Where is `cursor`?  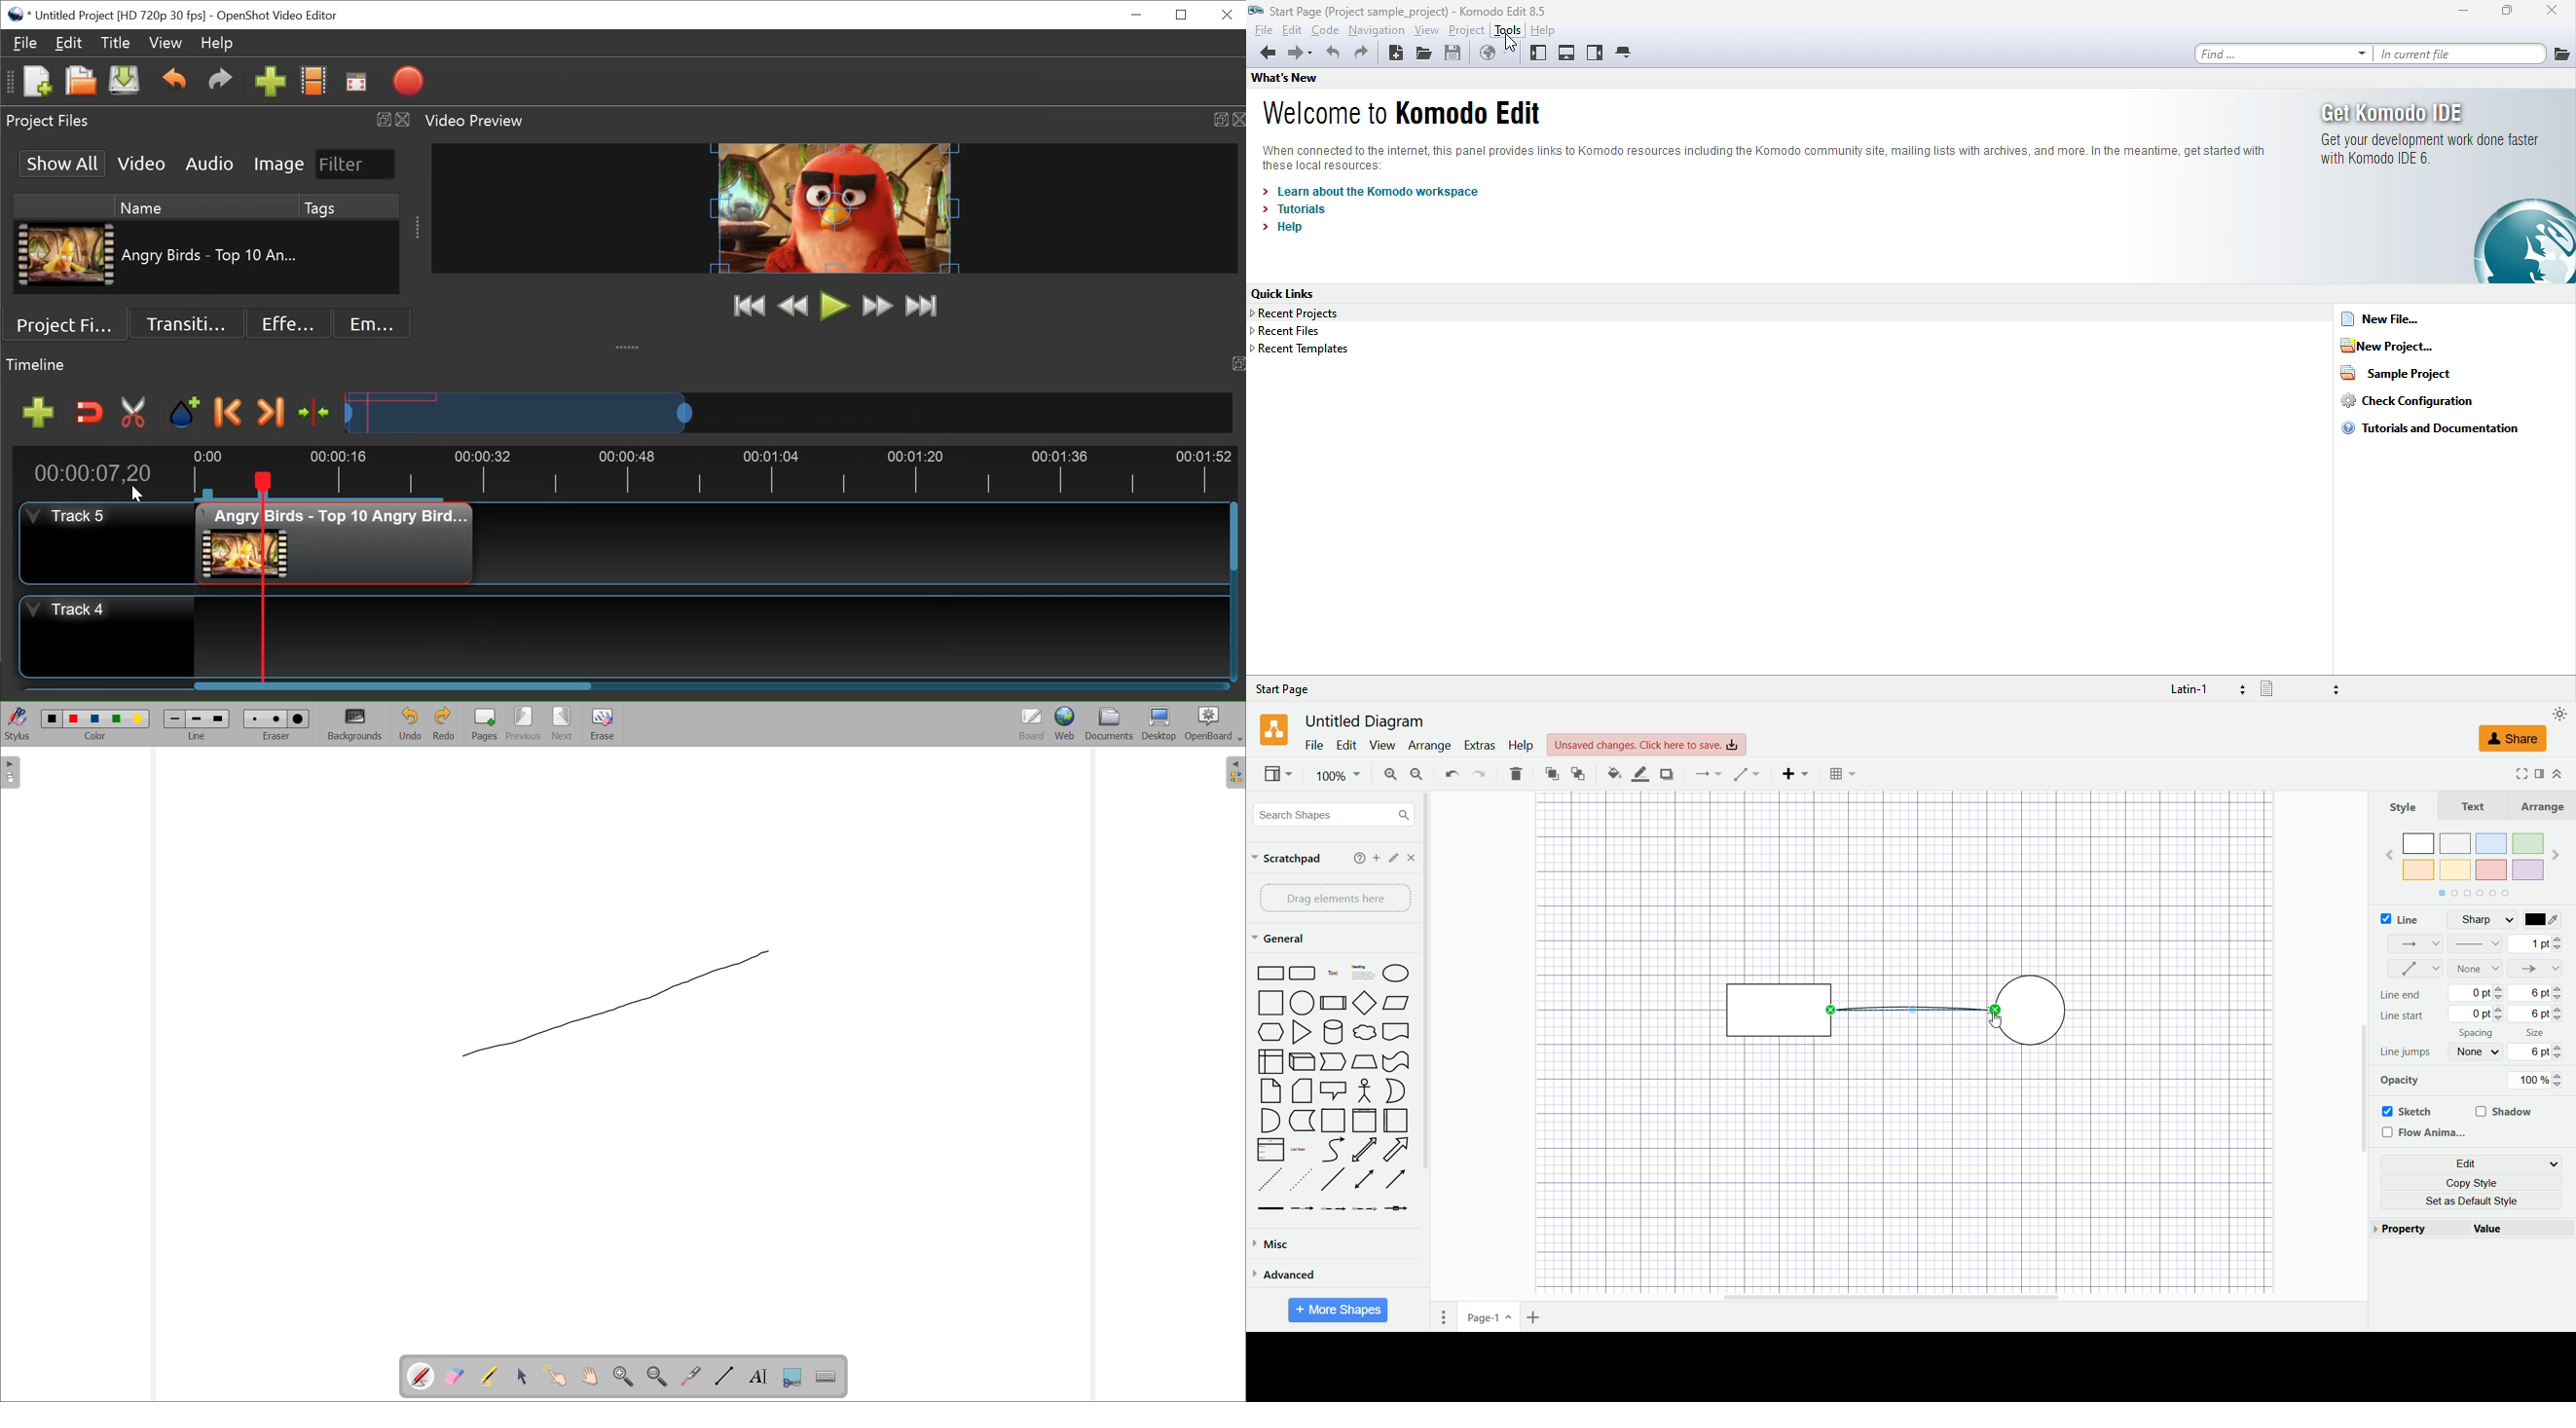 cursor is located at coordinates (770, 952).